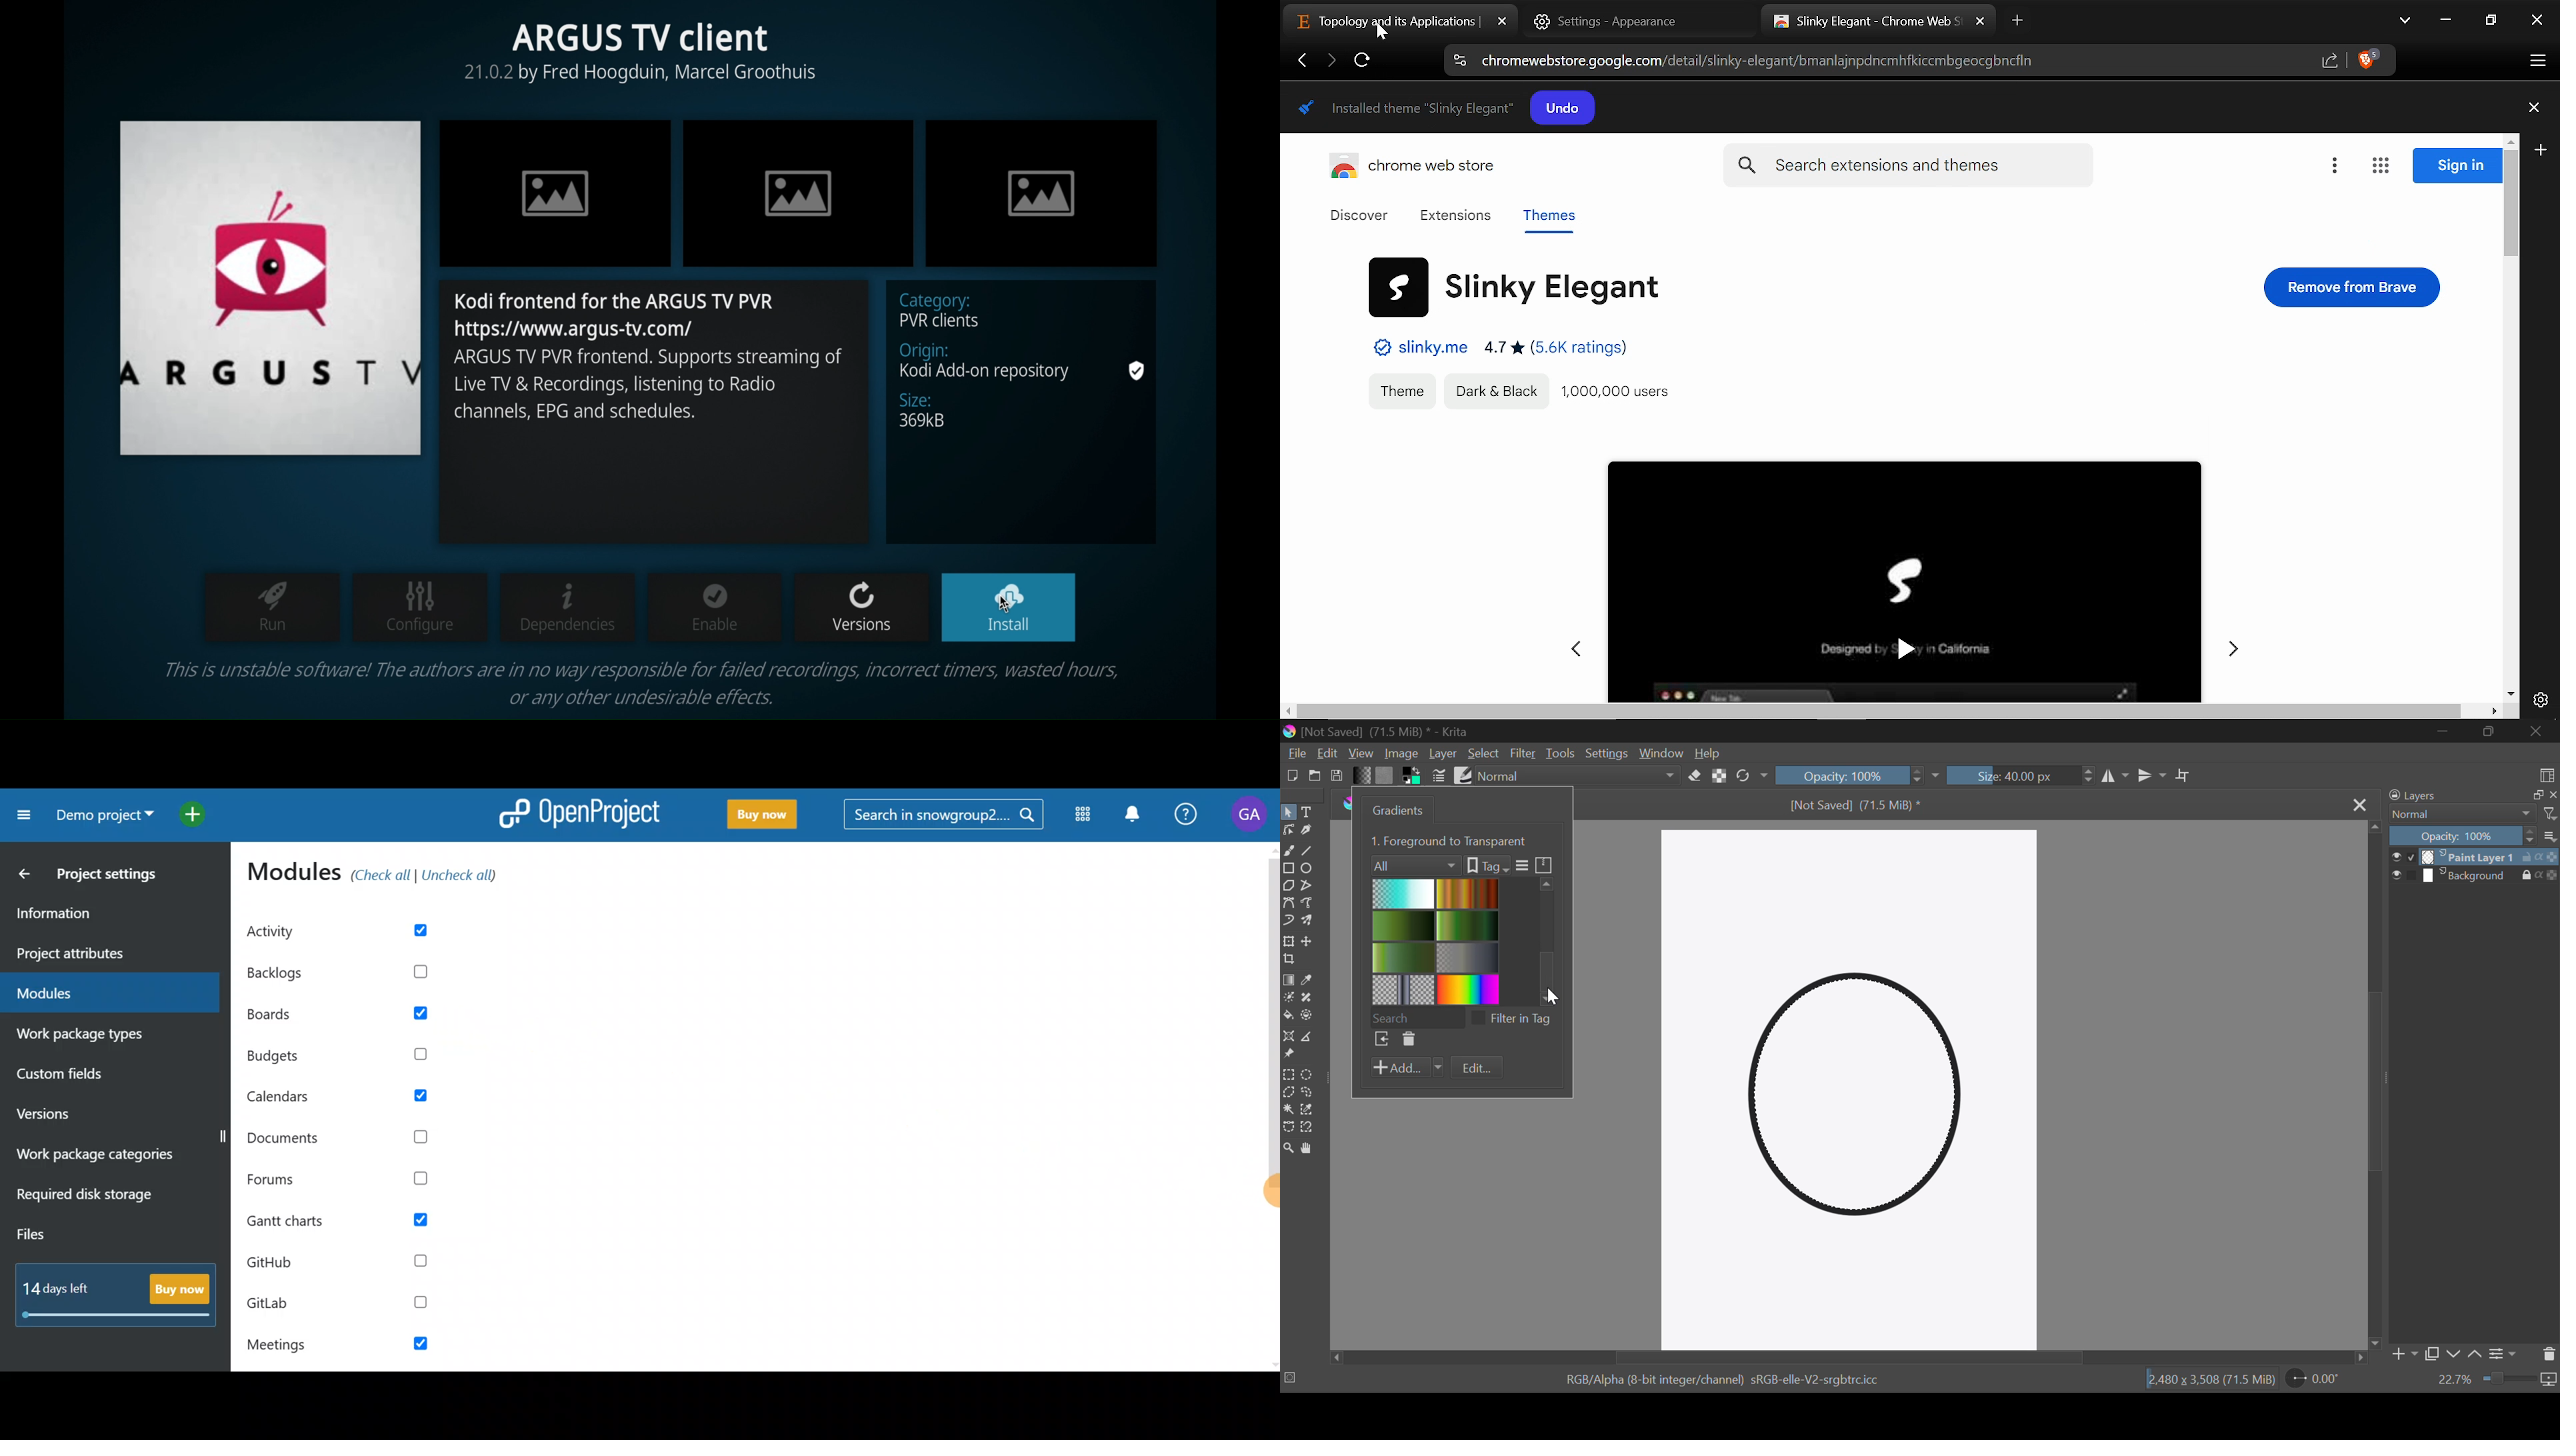 Image resolution: width=2576 pixels, height=1456 pixels. What do you see at coordinates (2537, 794) in the screenshot?
I see `copy` at bounding box center [2537, 794].